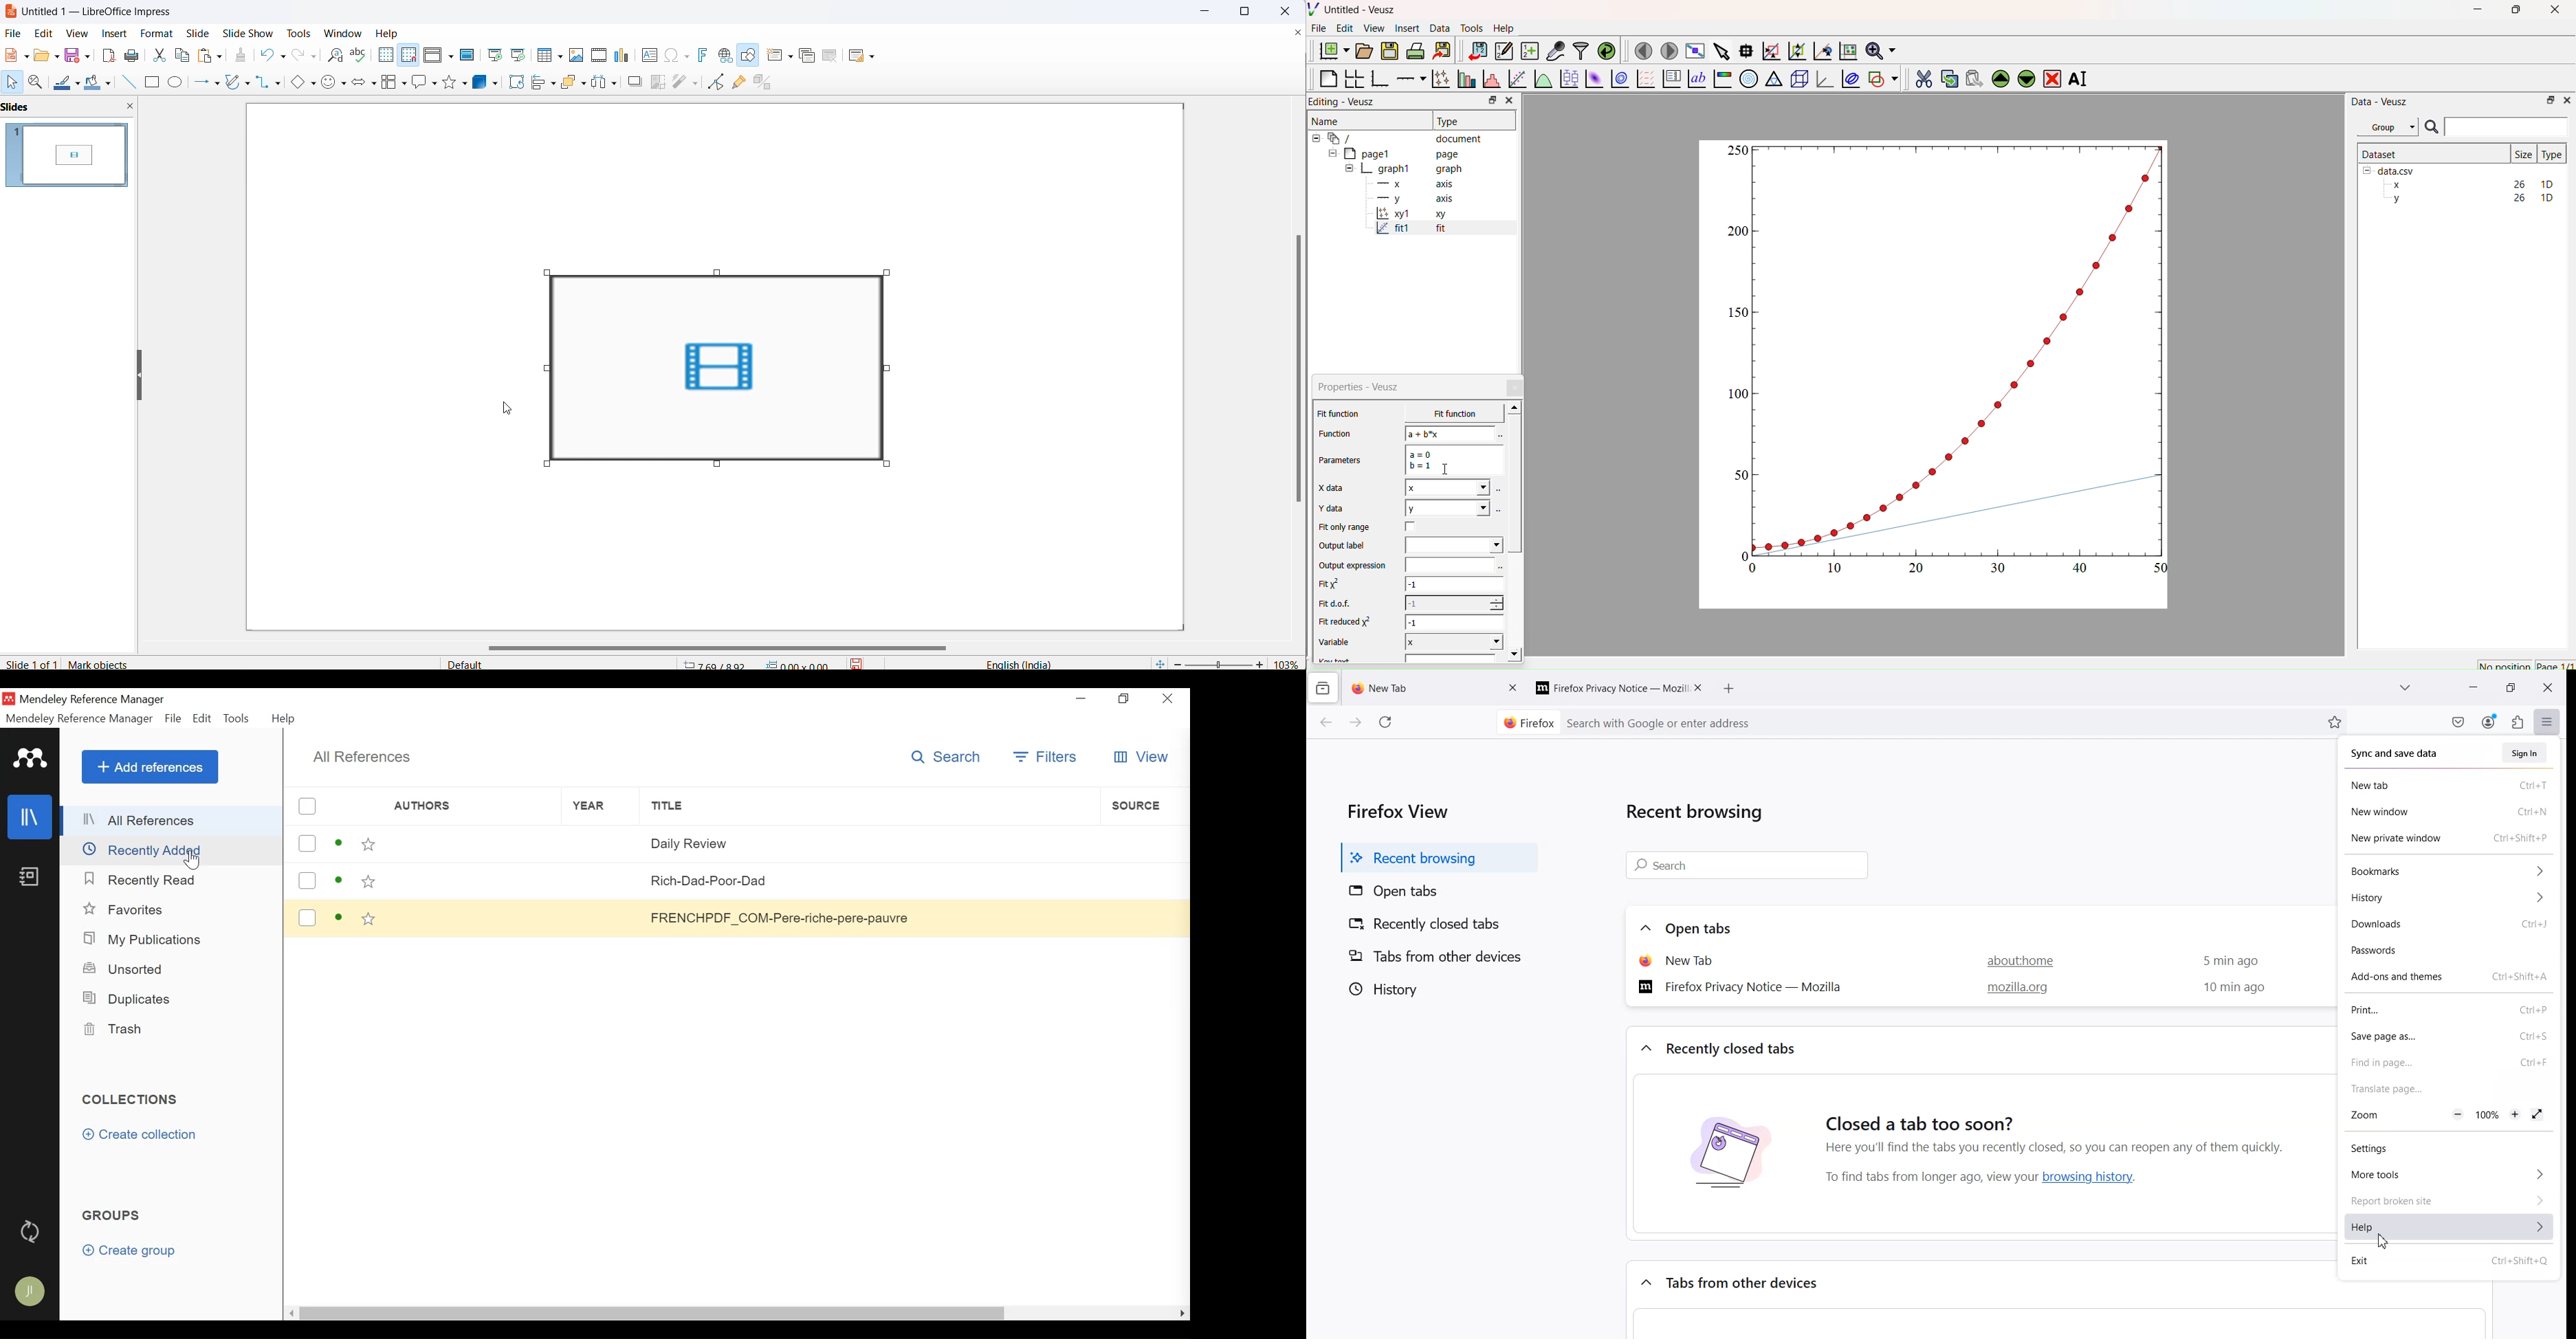  I want to click on toggle extrusion, so click(764, 85).